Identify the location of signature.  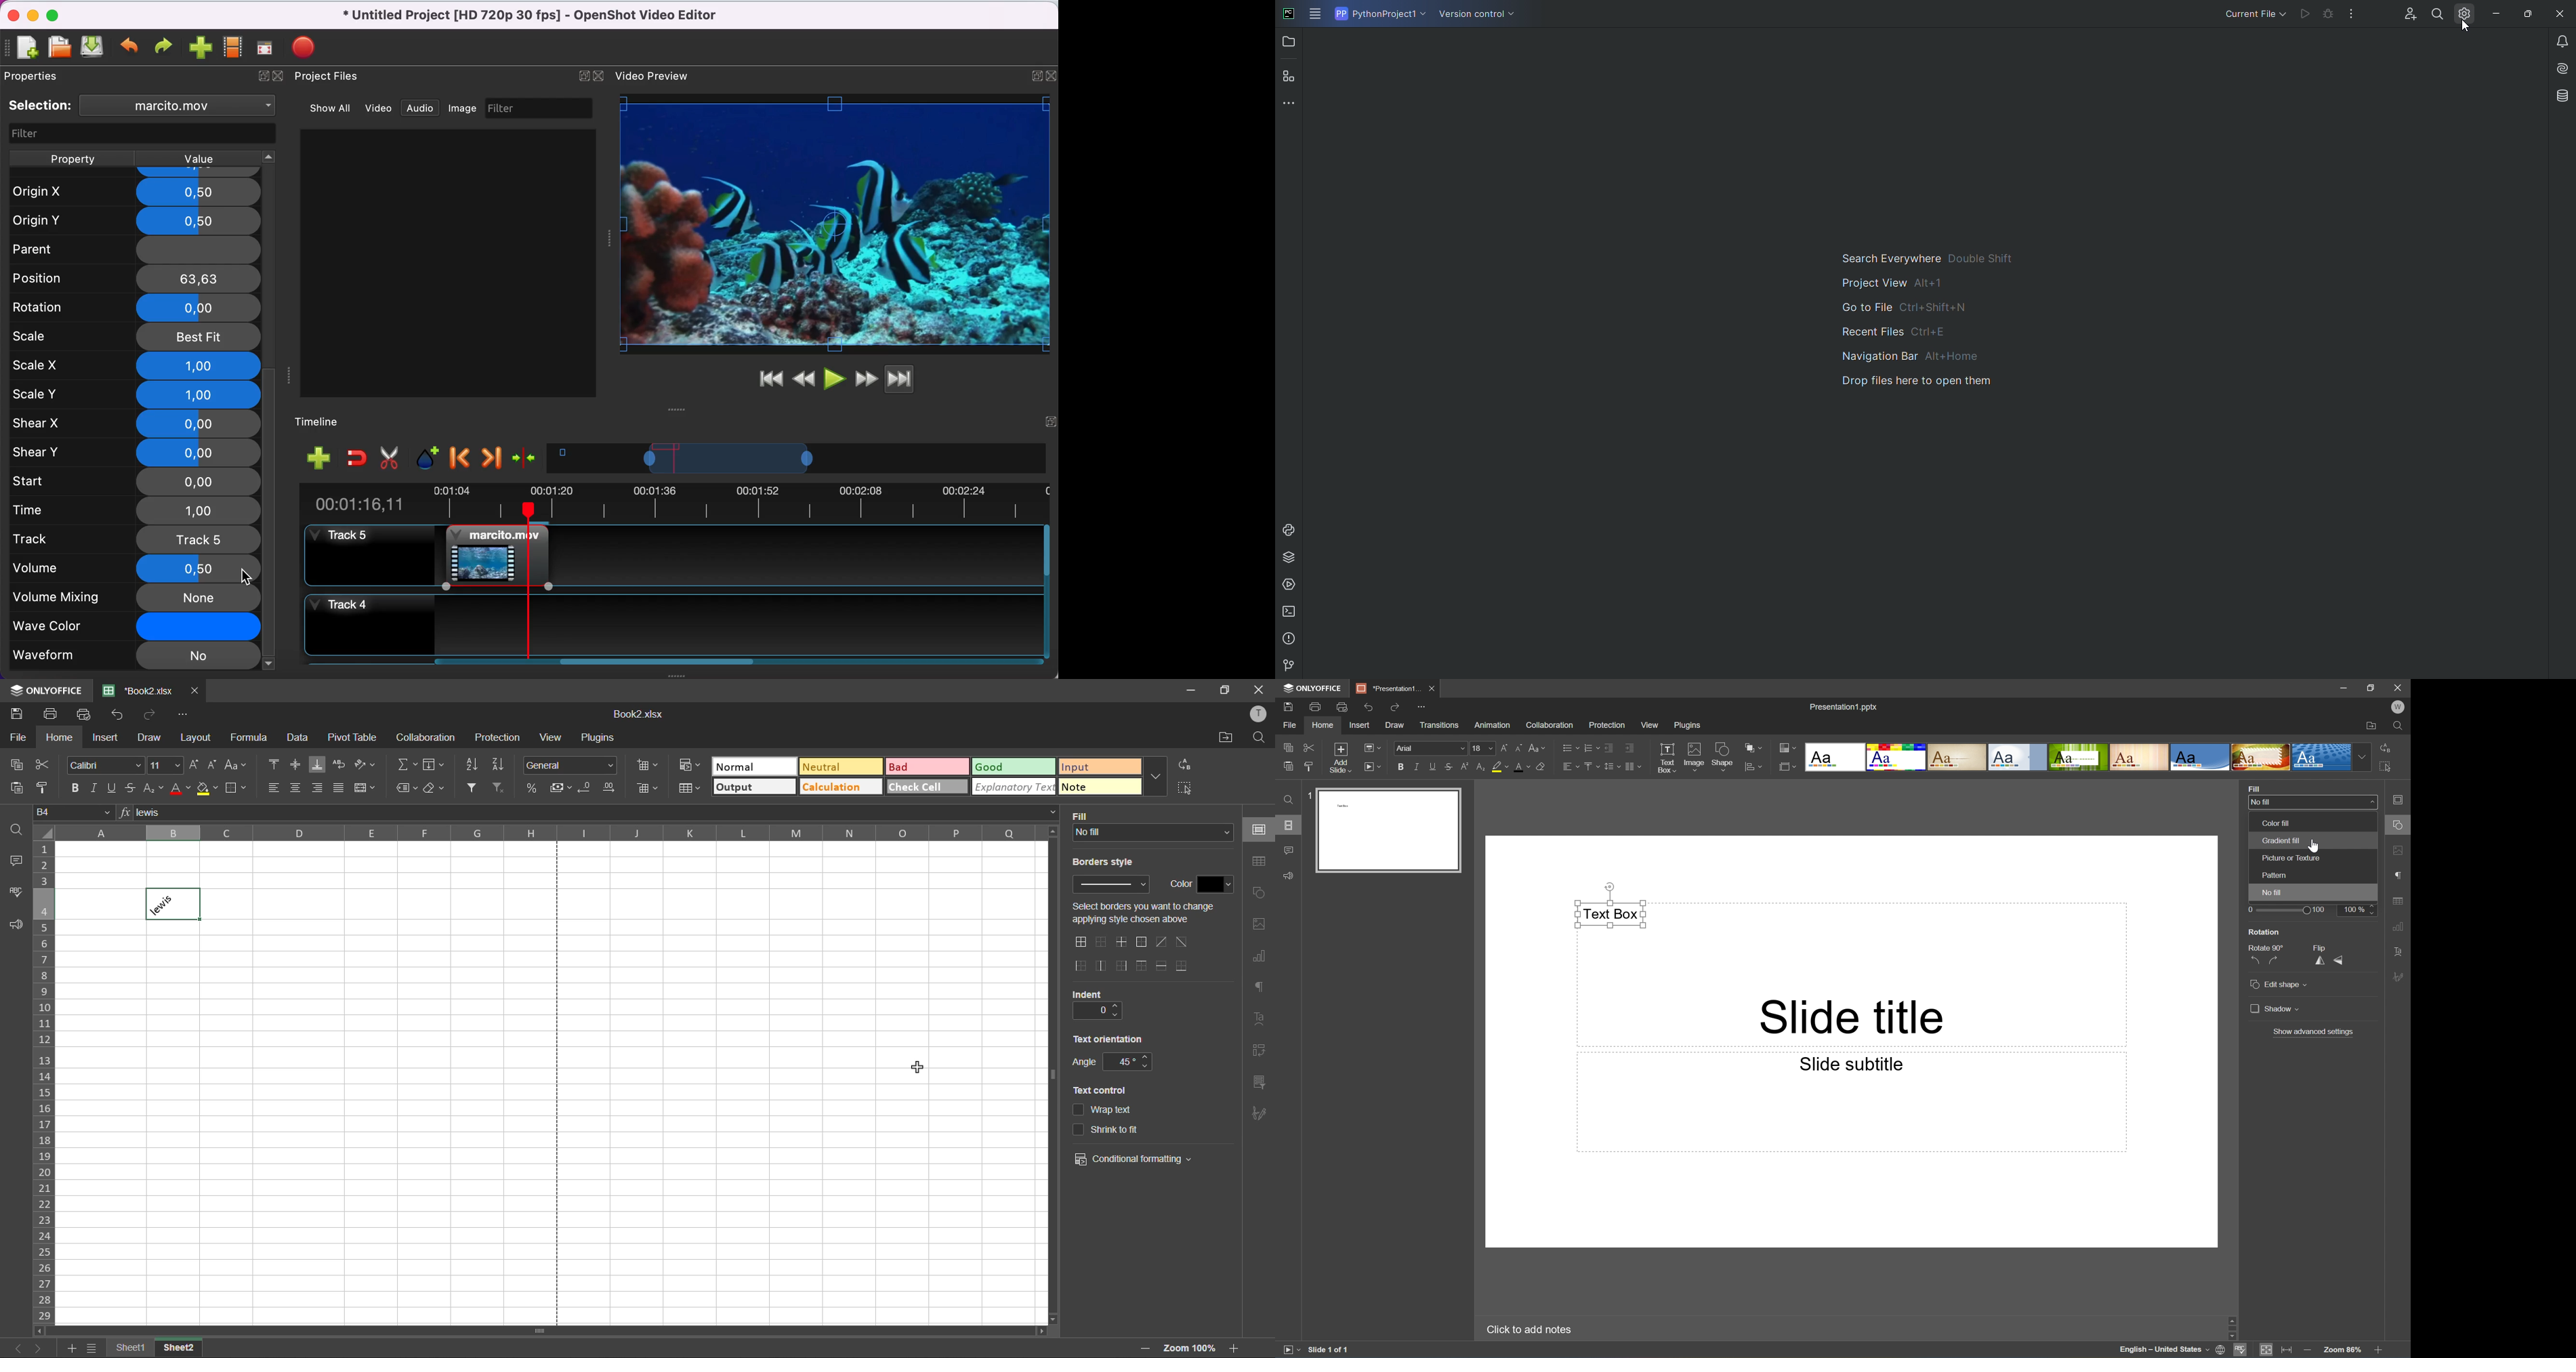
(1259, 1116).